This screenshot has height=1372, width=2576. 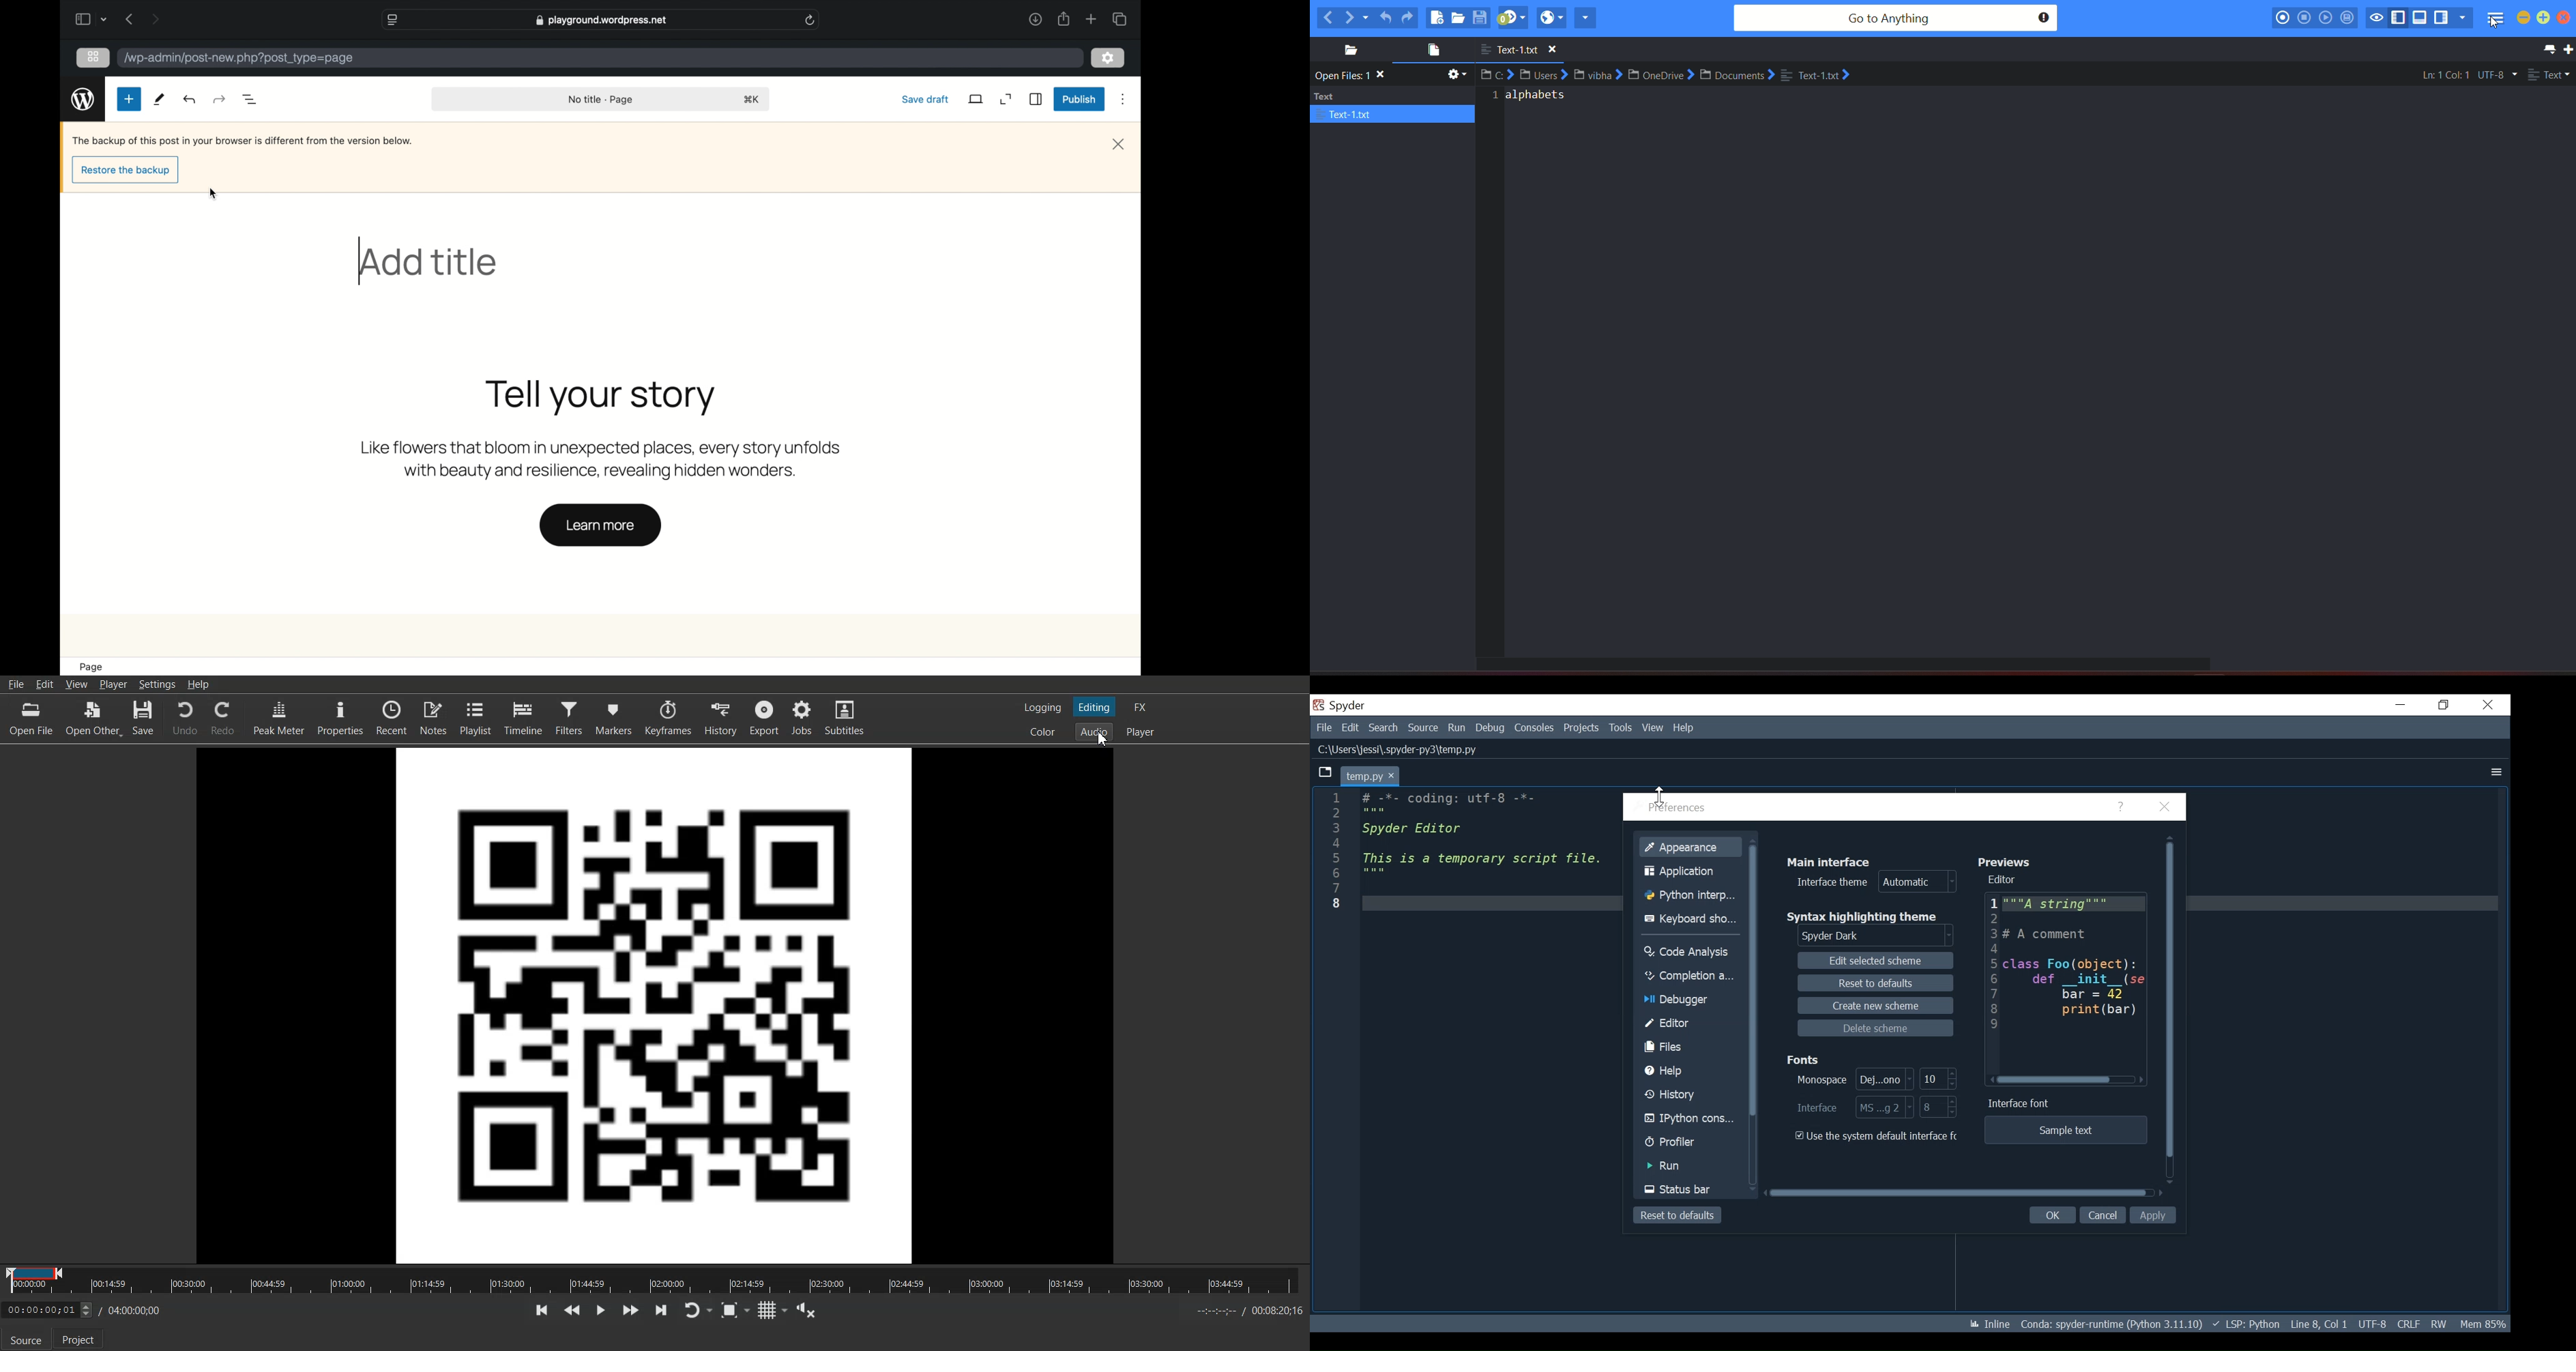 What do you see at coordinates (2373, 1324) in the screenshot?
I see `File Encoding` at bounding box center [2373, 1324].